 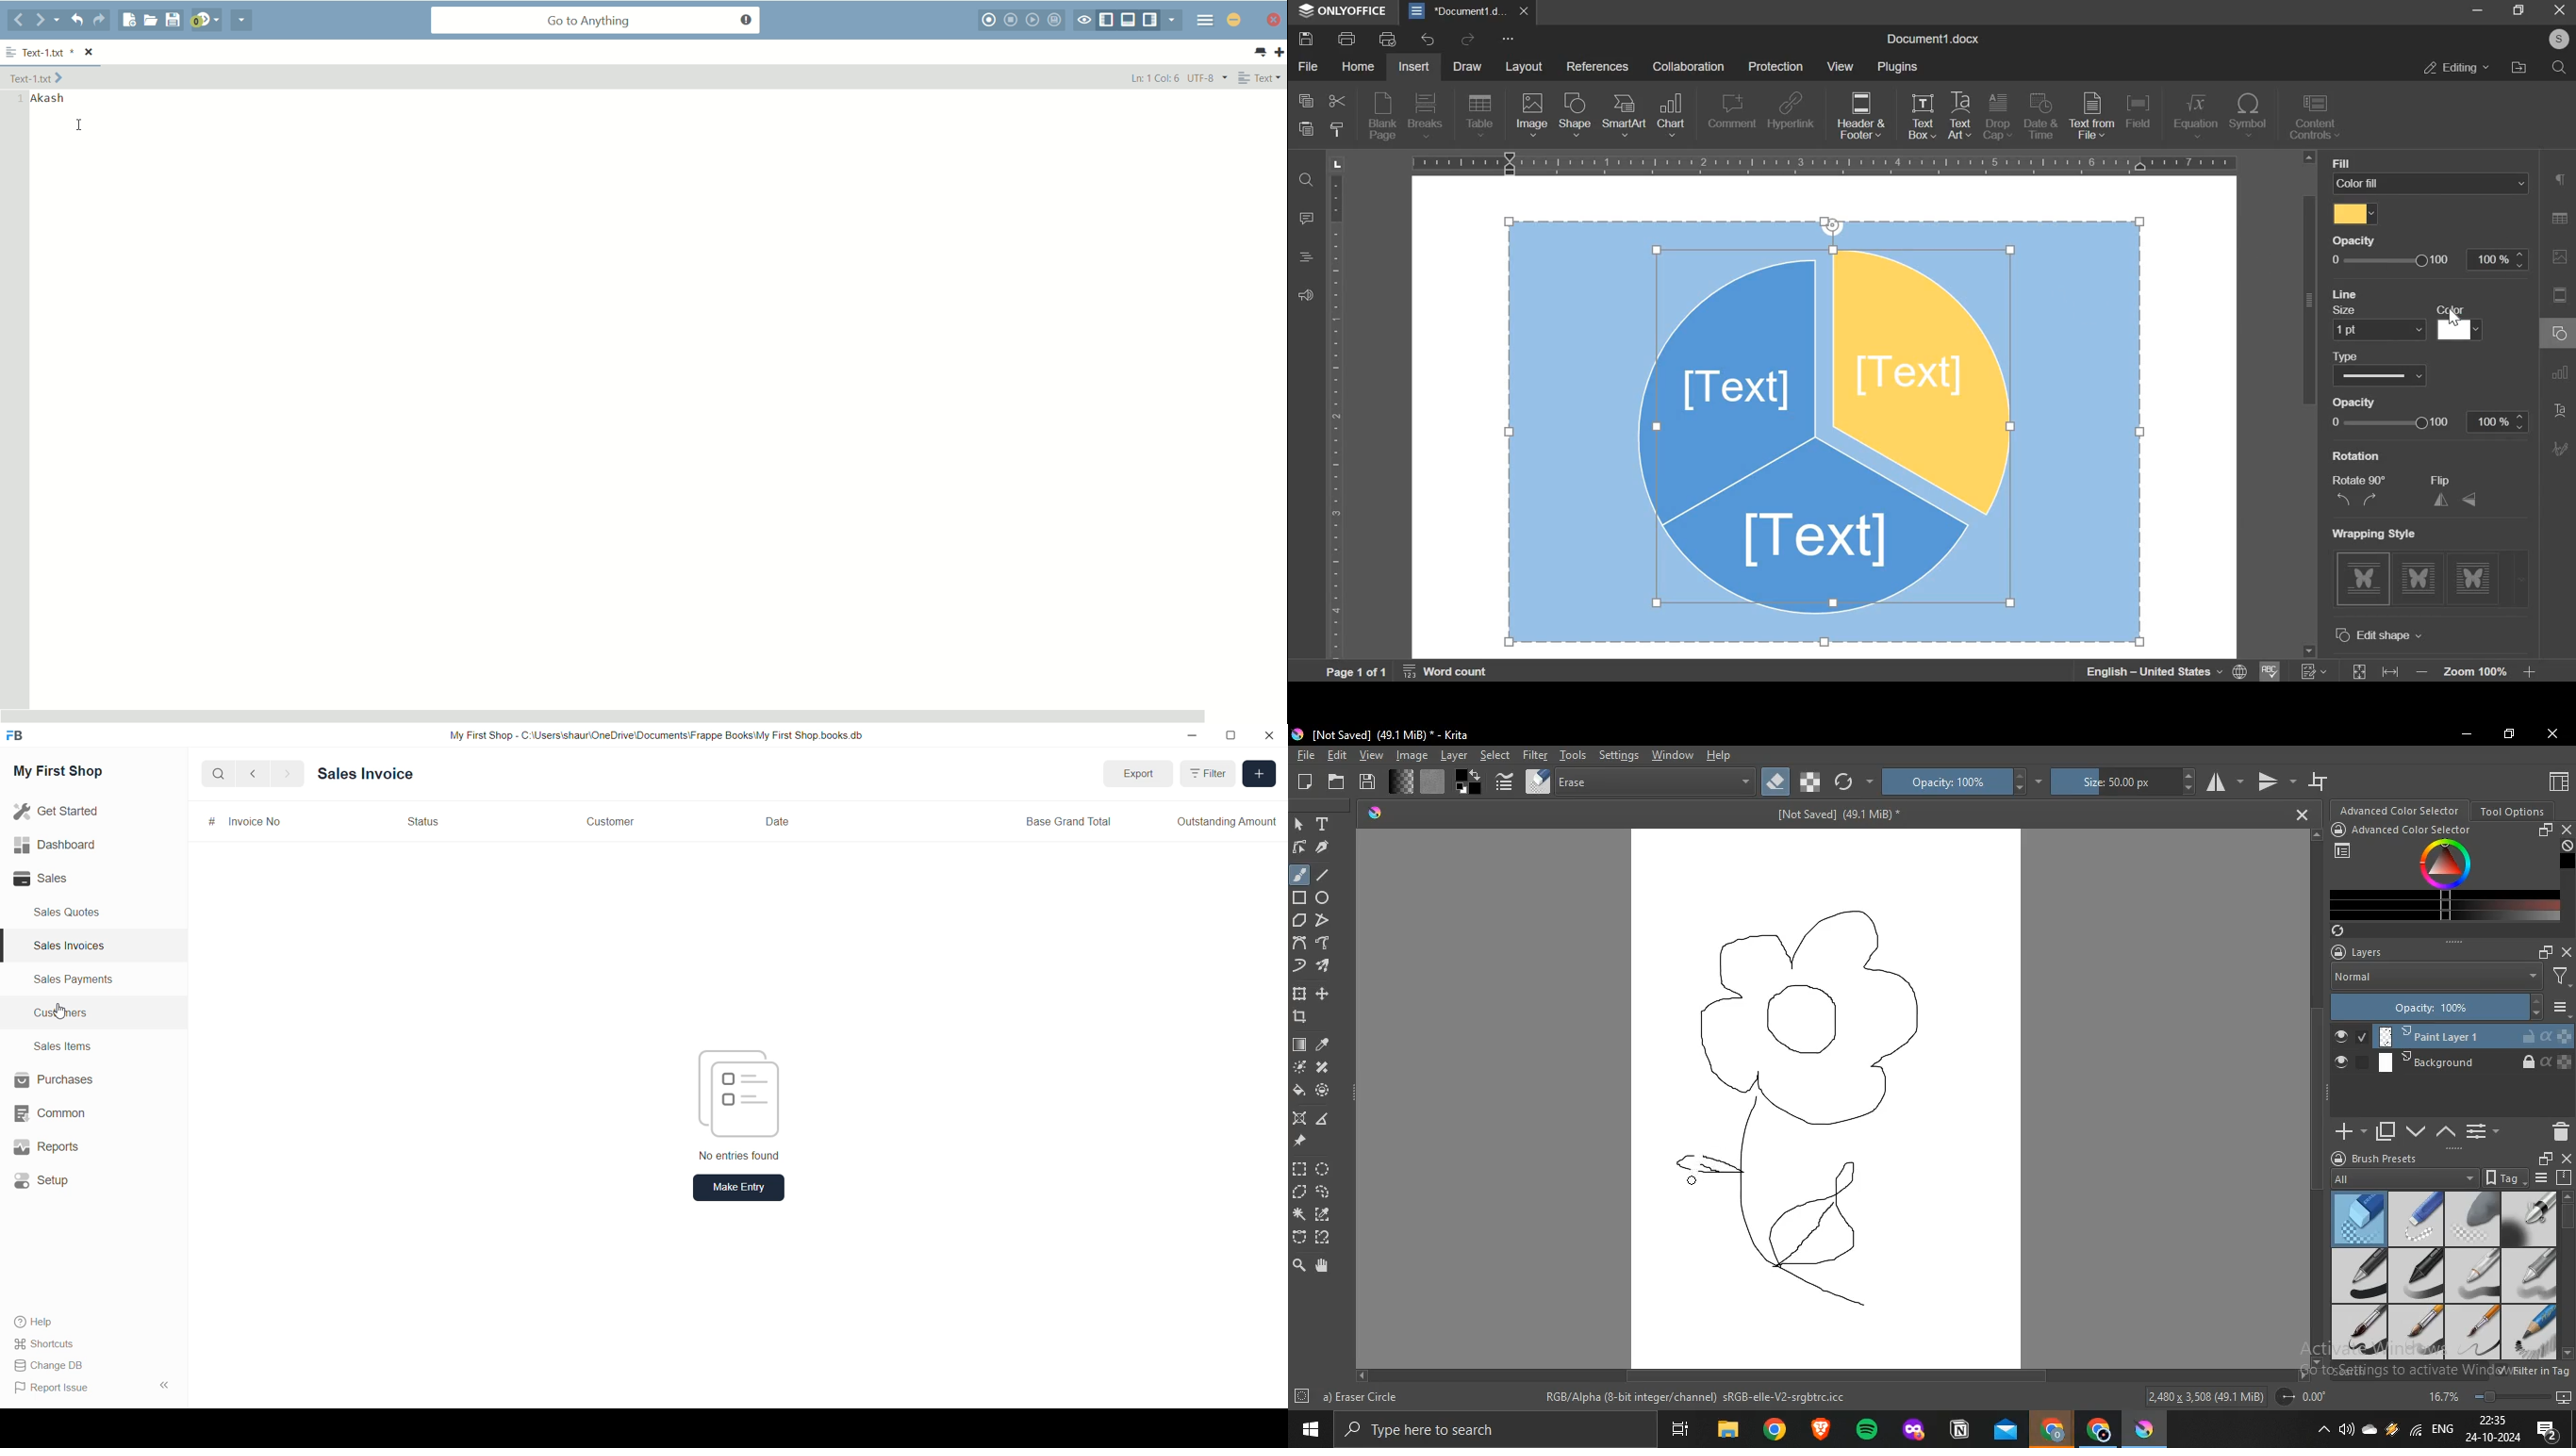 What do you see at coordinates (68, 947) in the screenshot?
I see `sales invoices ` at bounding box center [68, 947].